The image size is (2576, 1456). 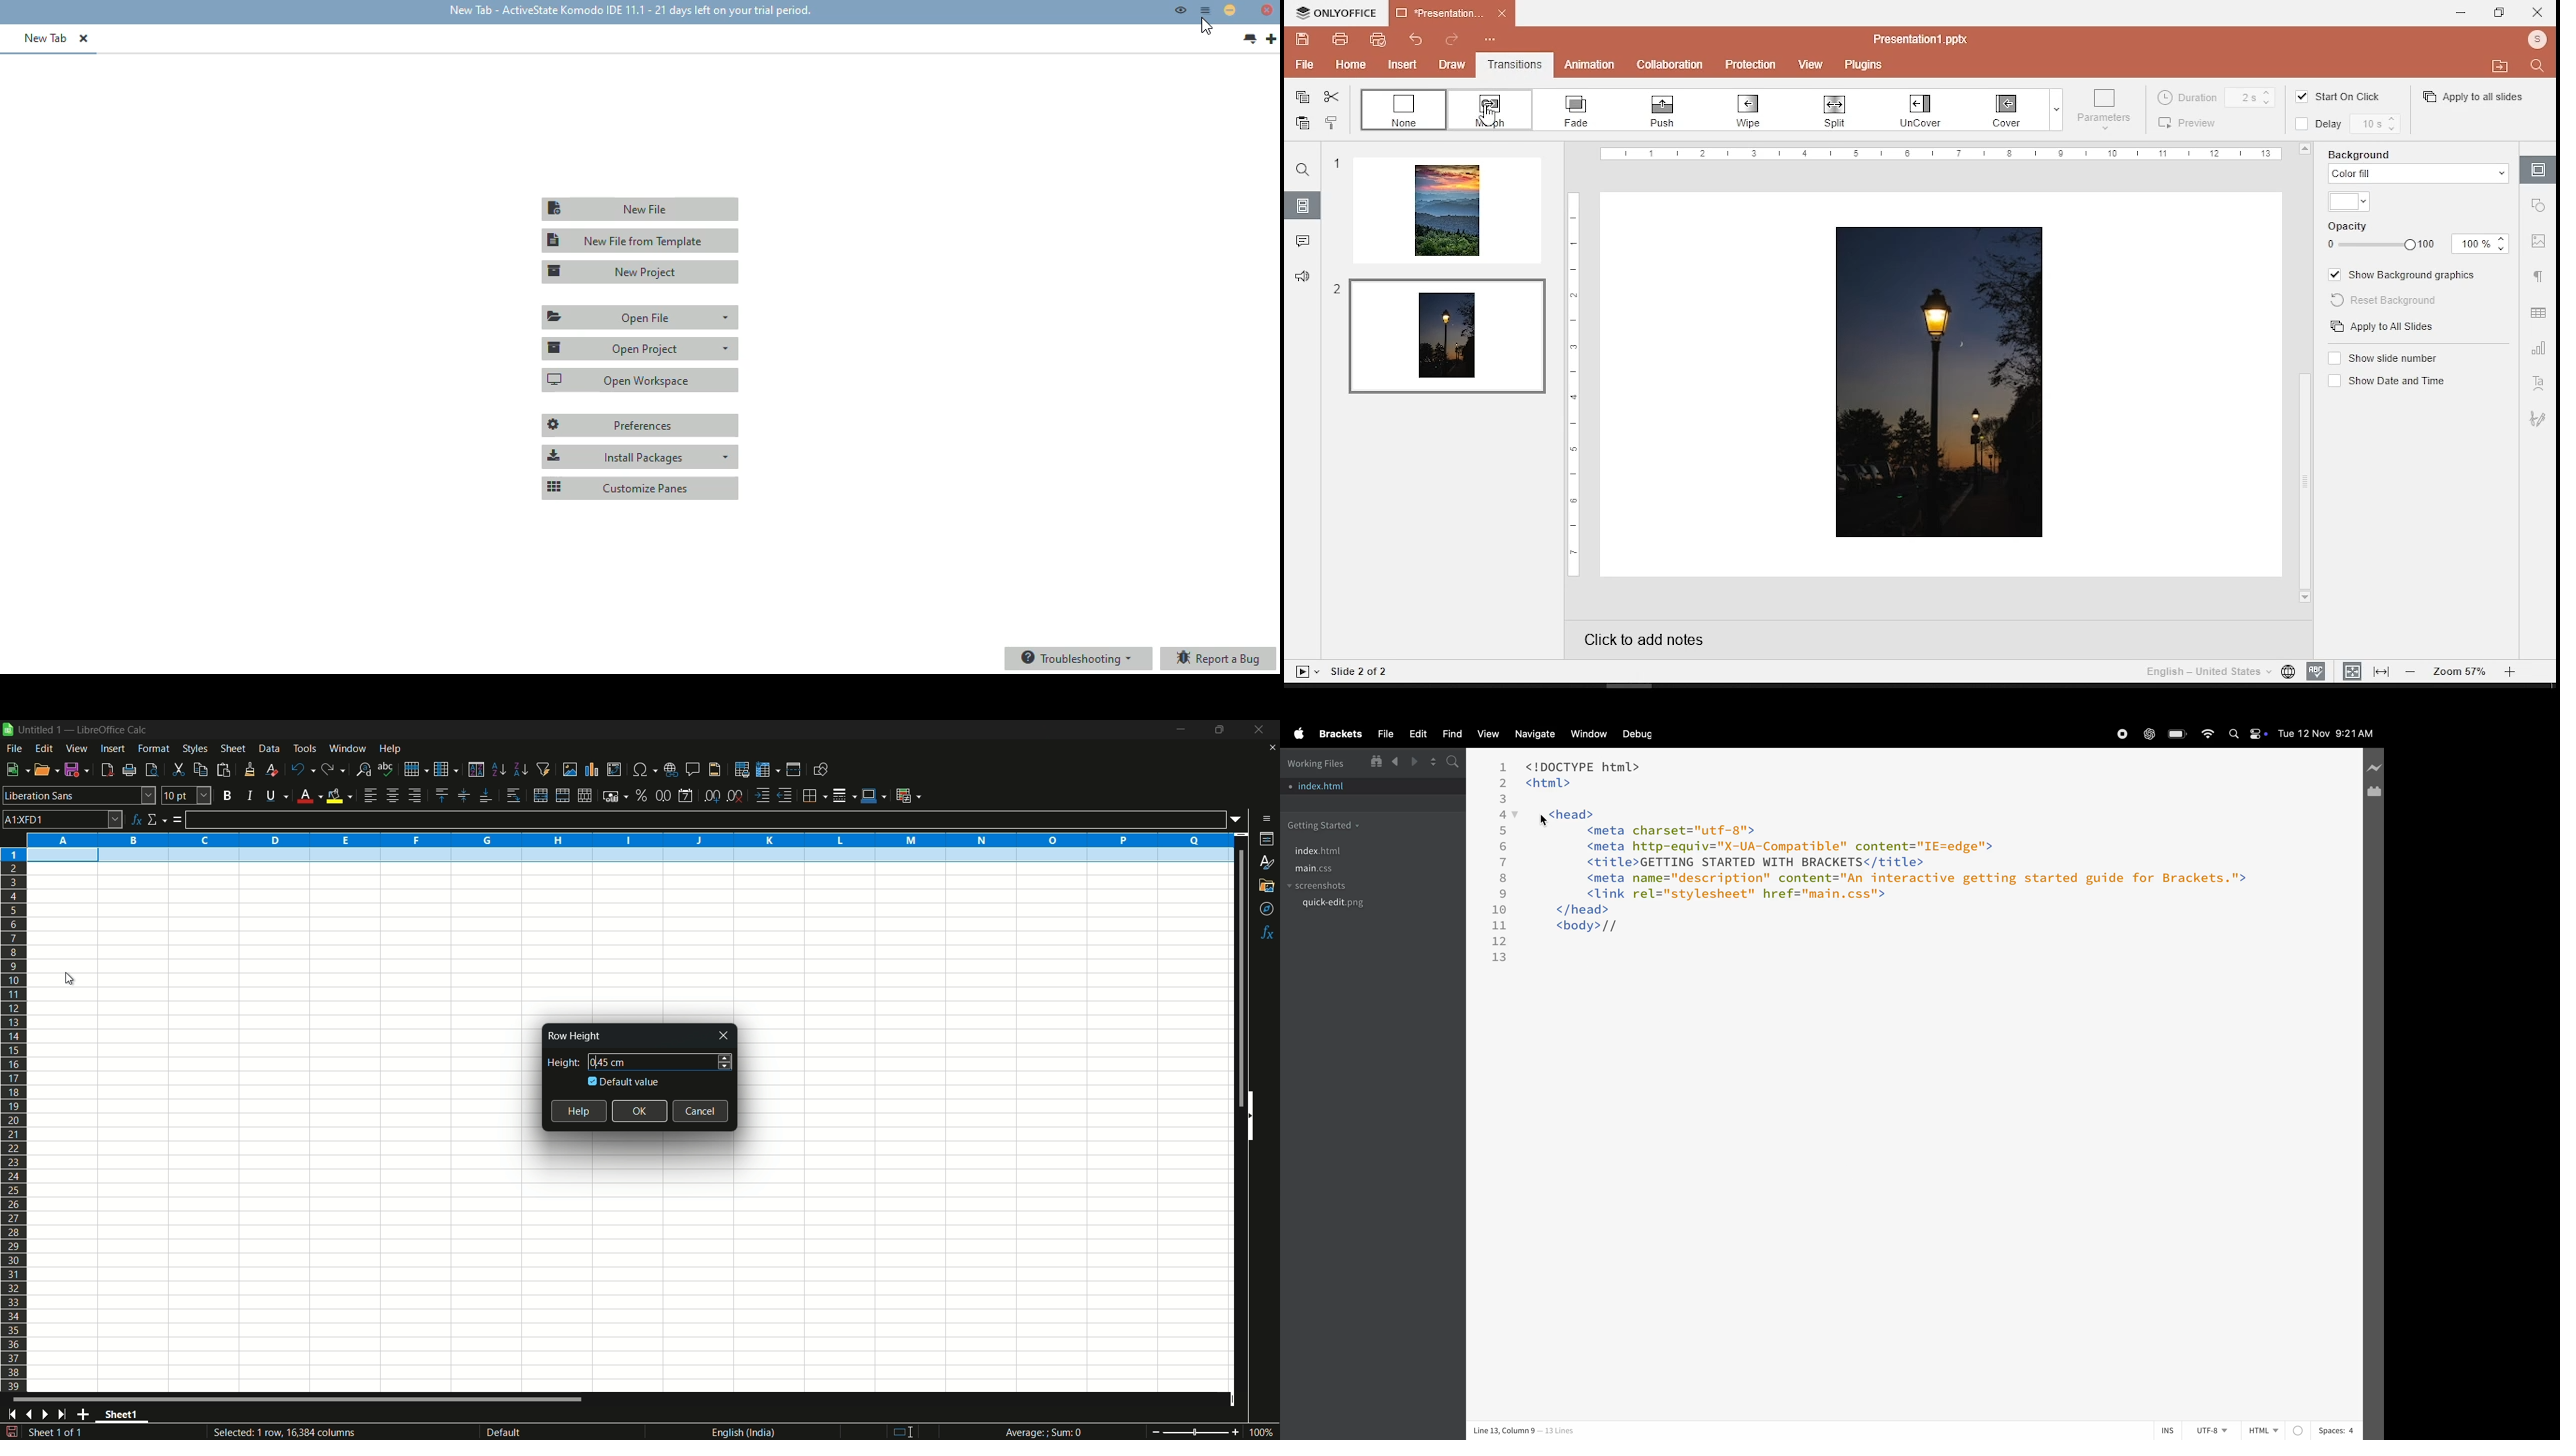 I want to click on sidebar settings, so click(x=1266, y=819).